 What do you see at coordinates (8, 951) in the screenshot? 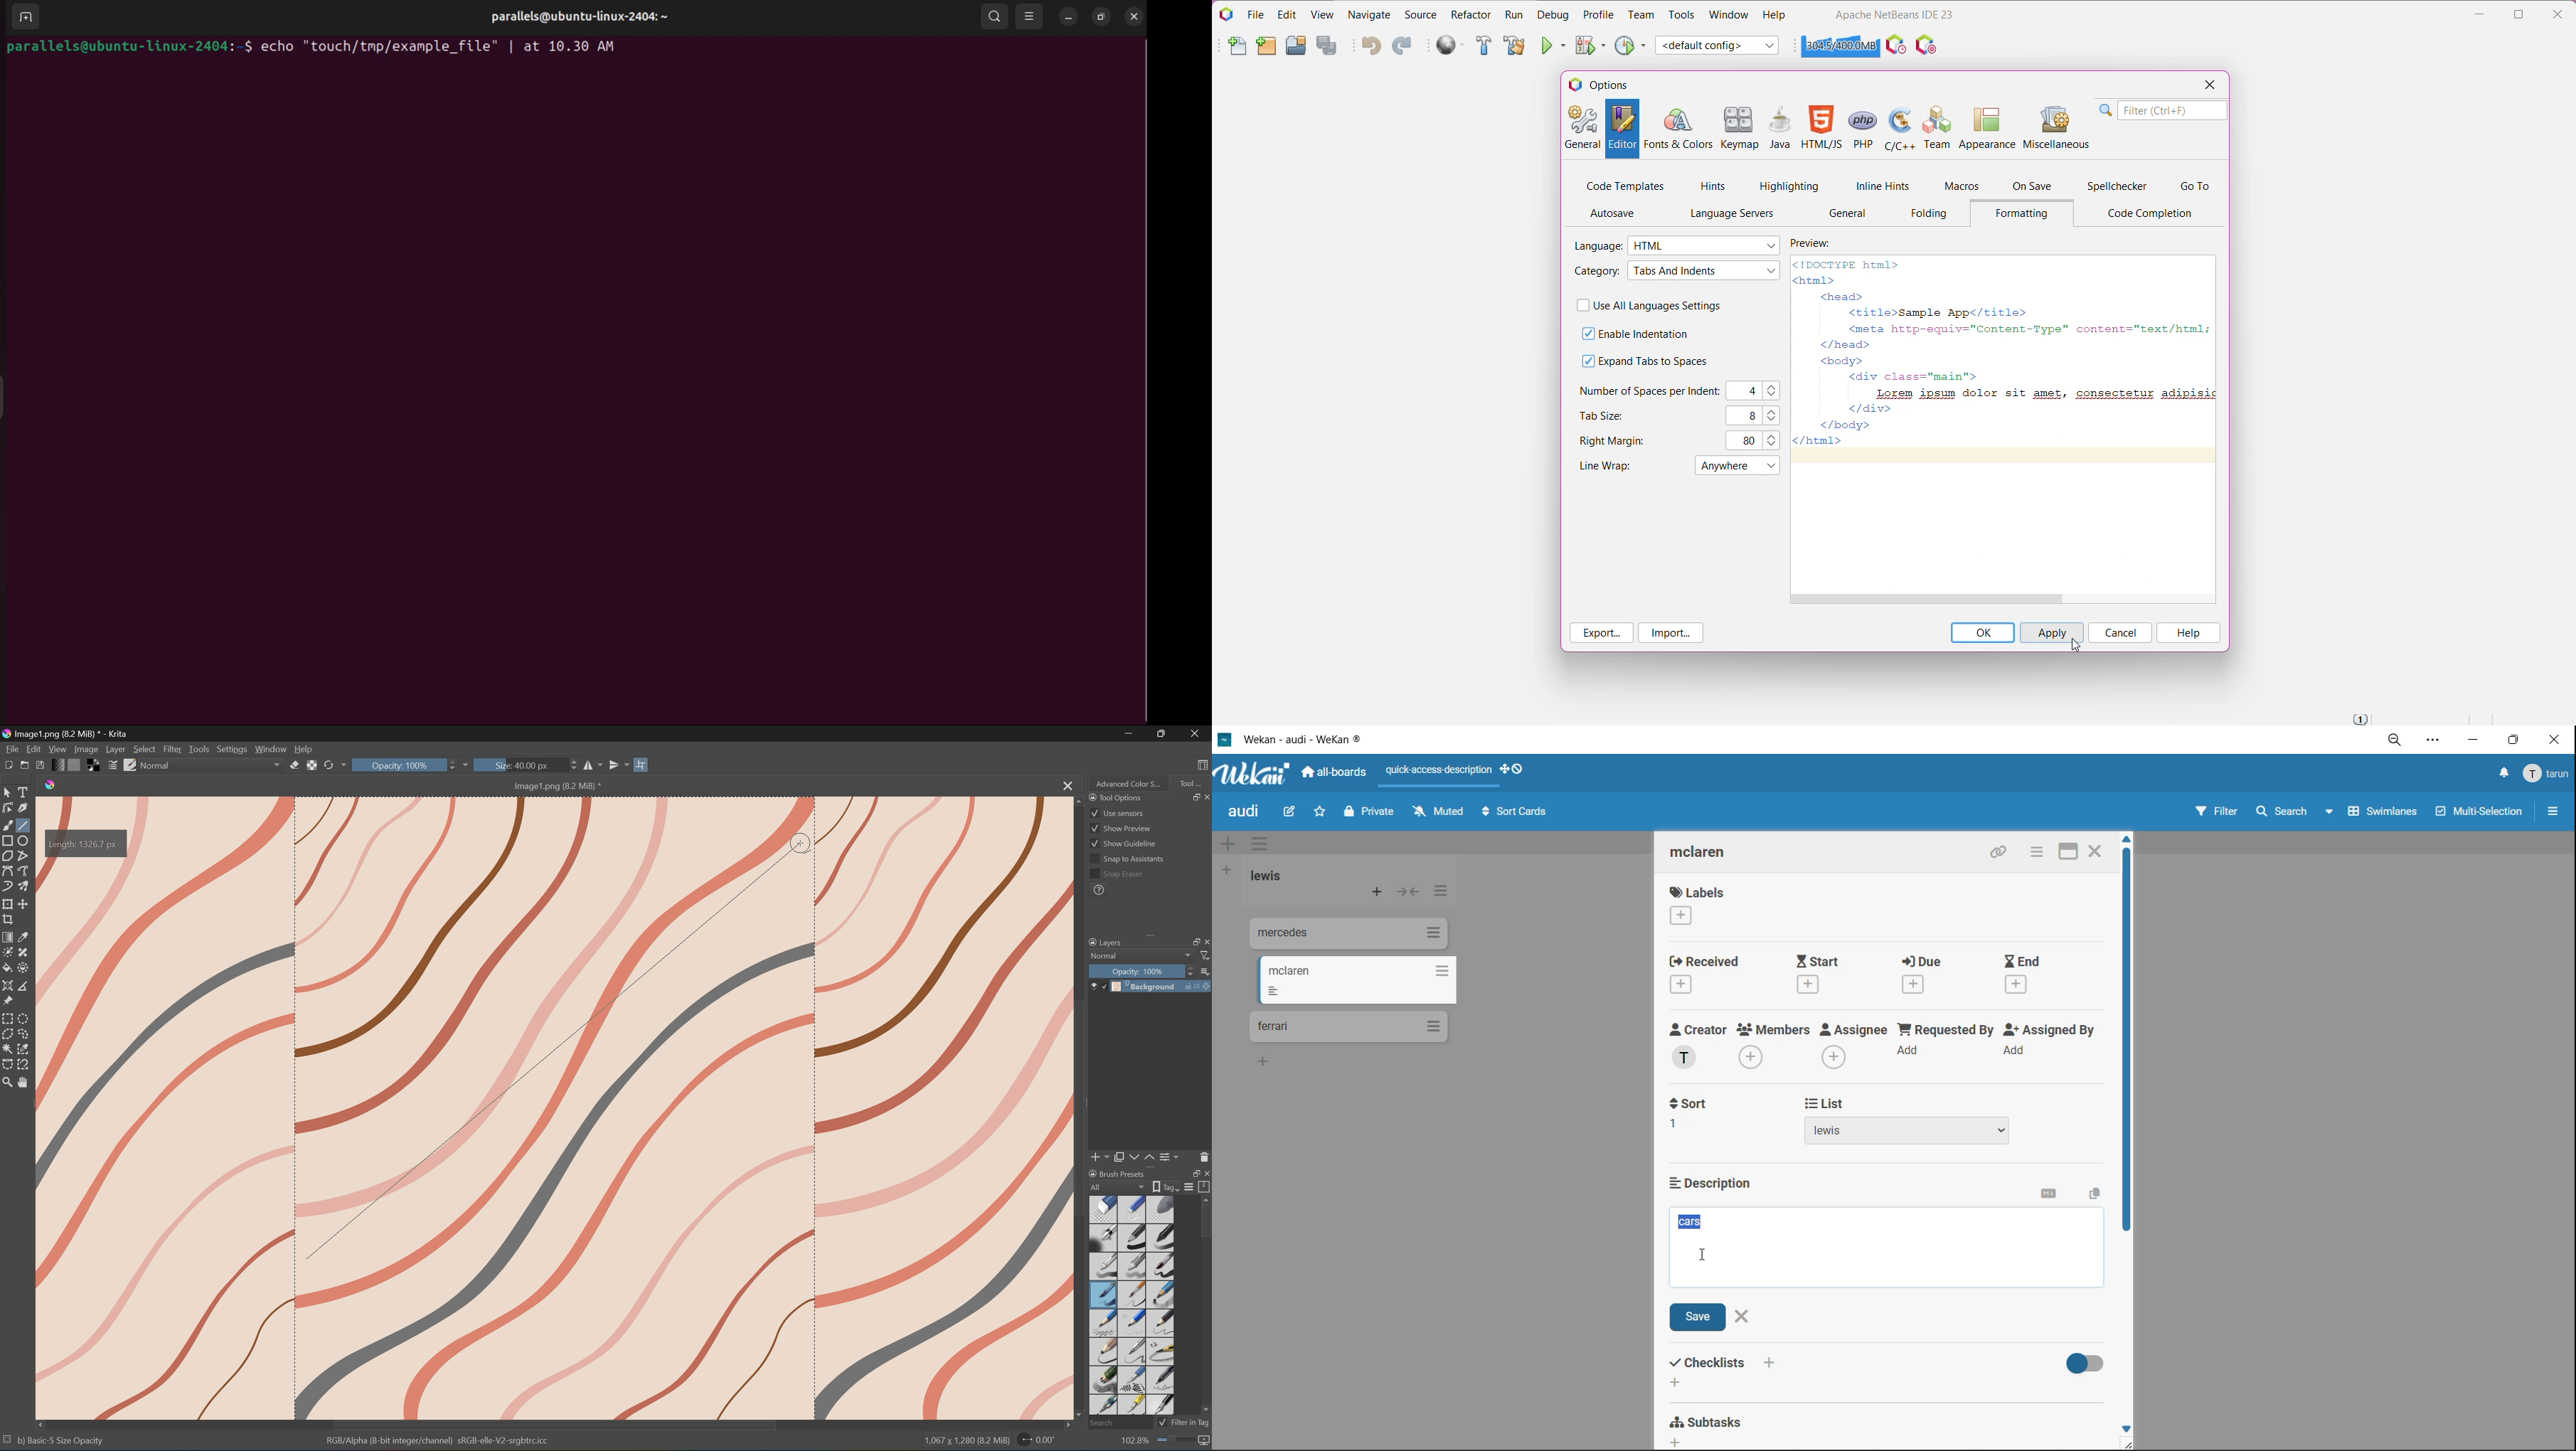
I see `Colorize mask tool` at bounding box center [8, 951].